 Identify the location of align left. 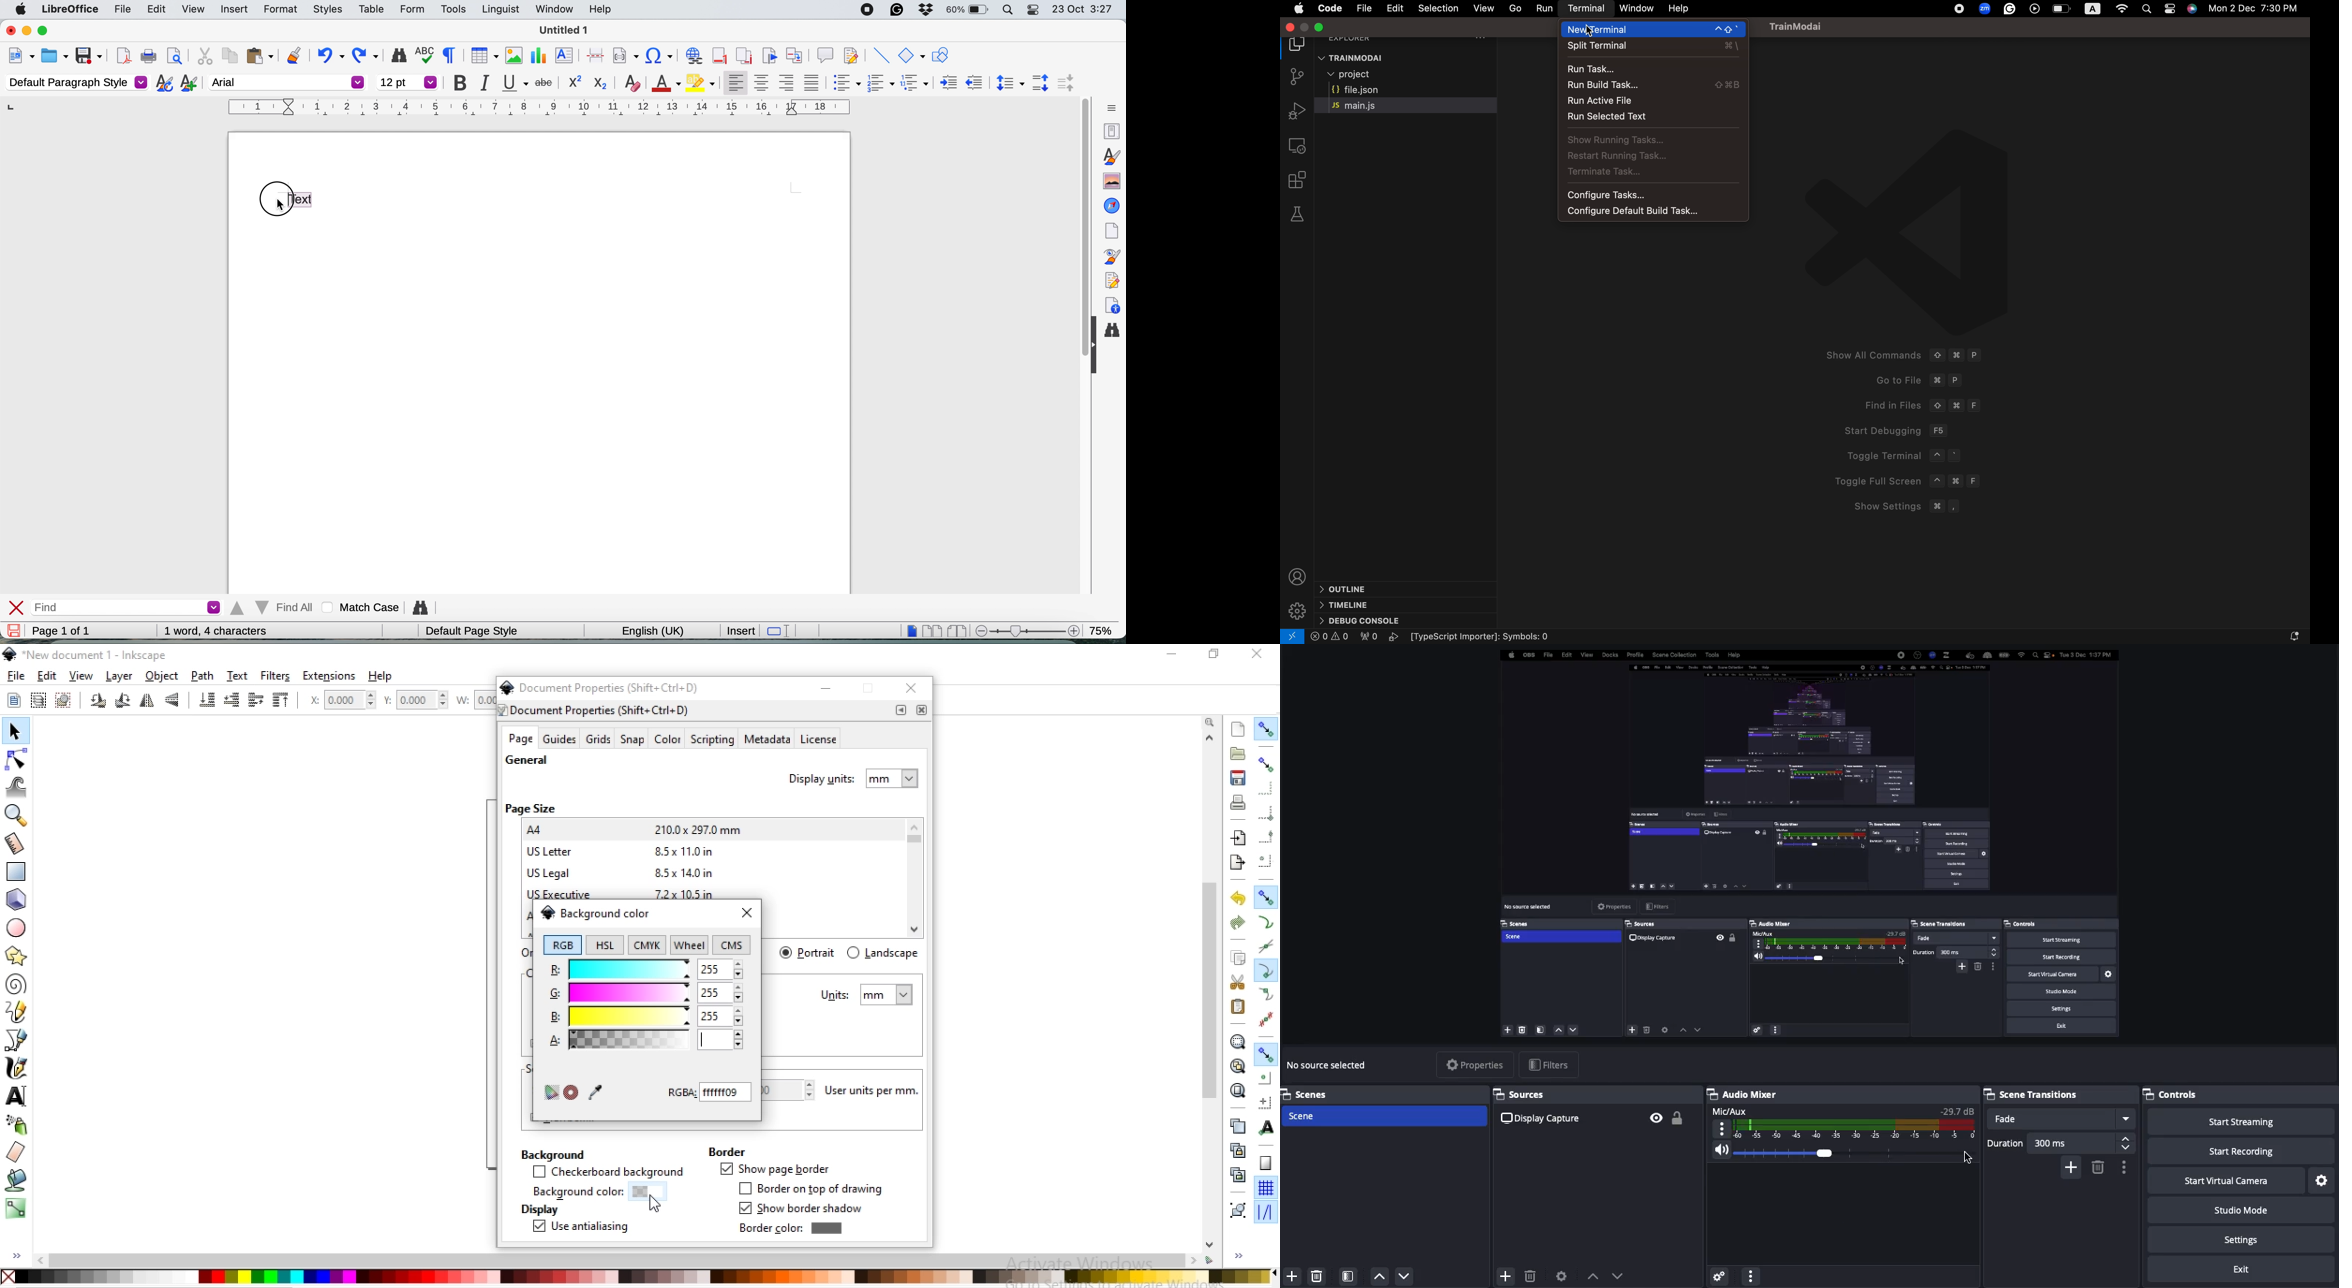
(733, 83).